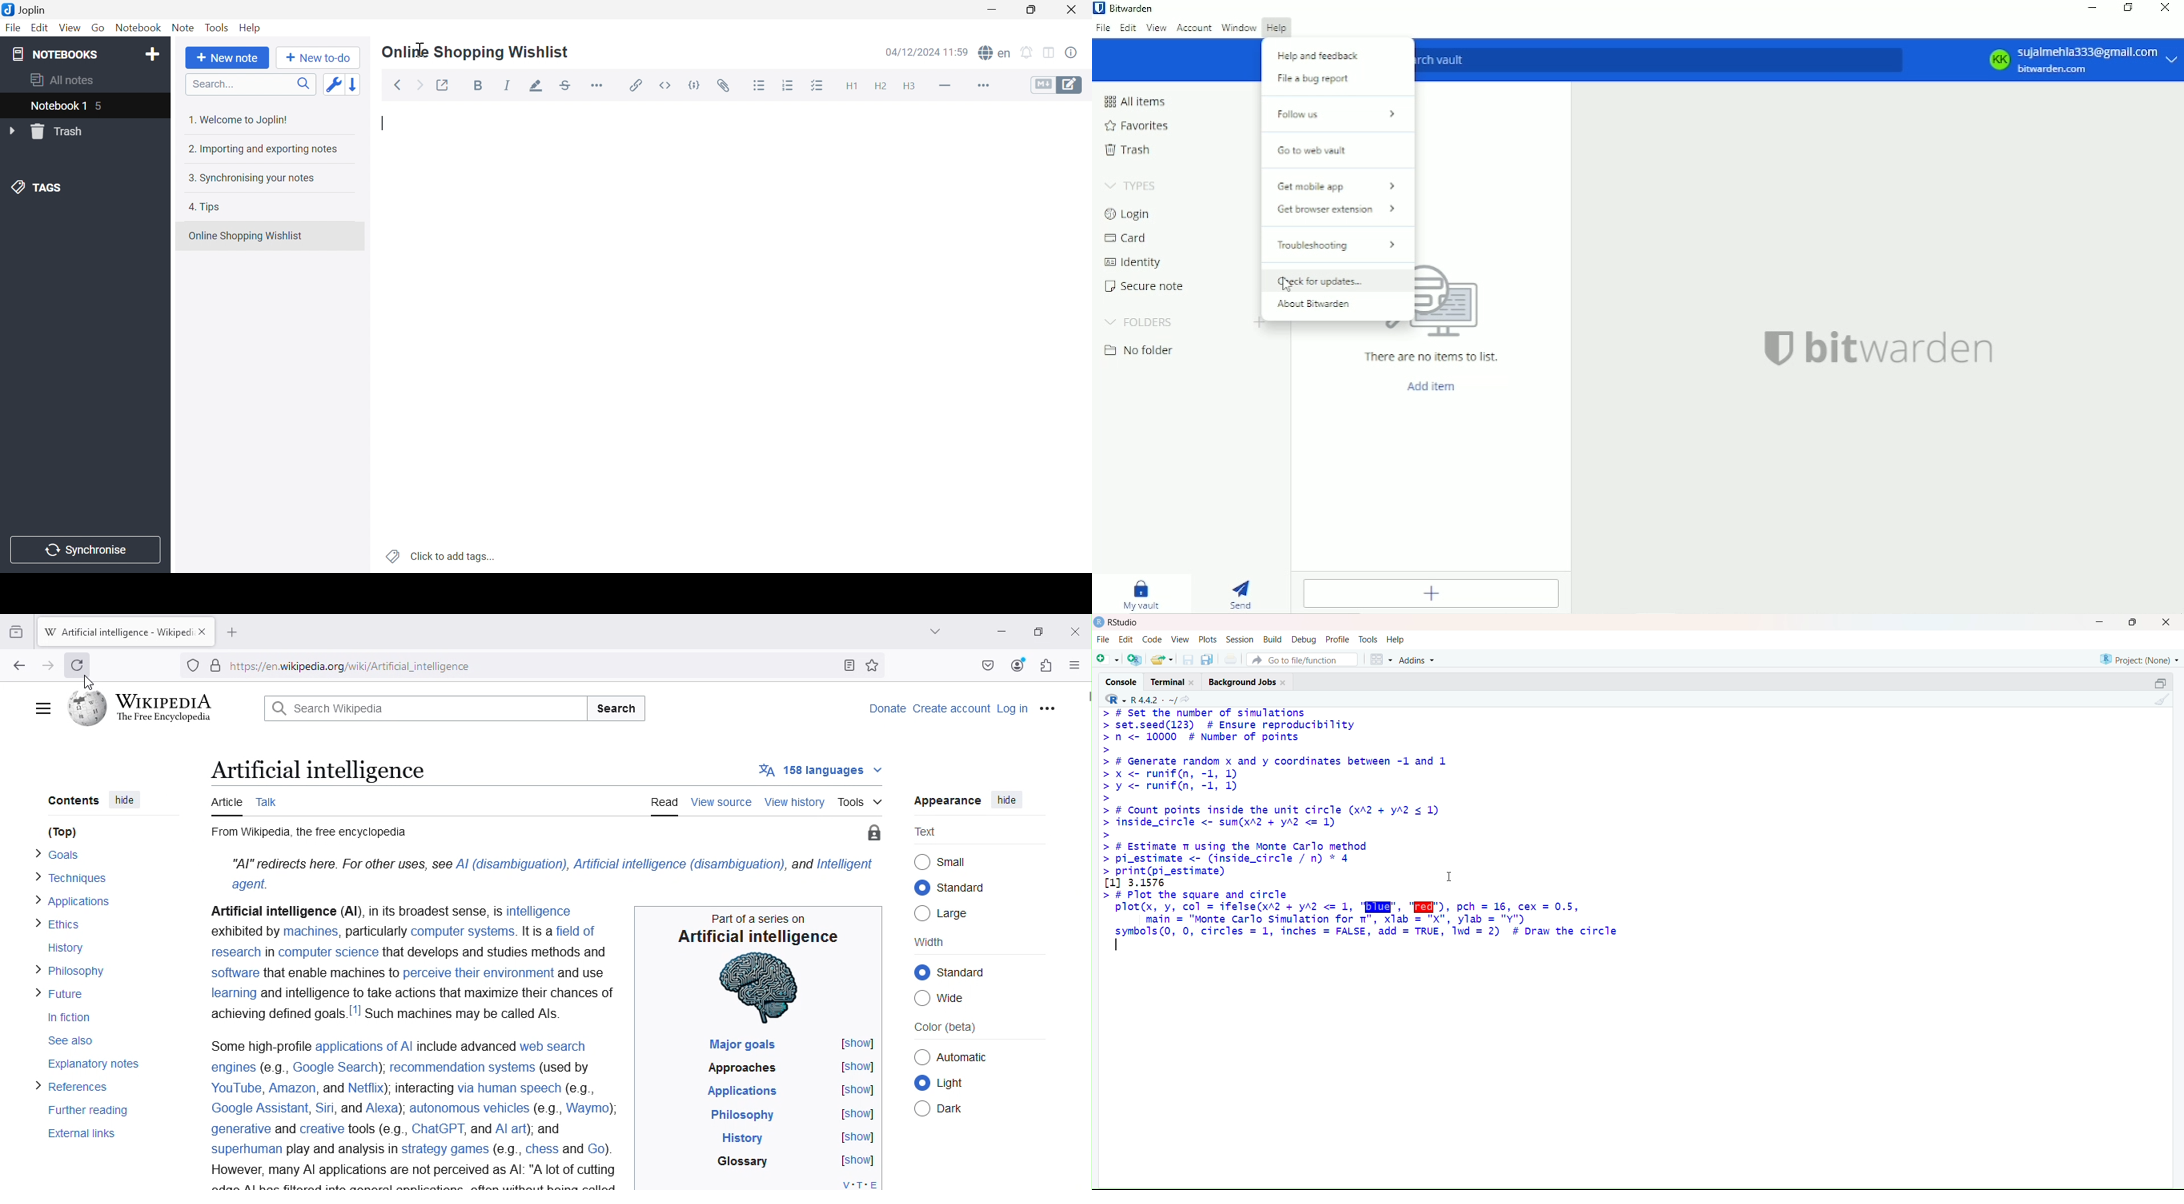  I want to click on Clear Console (Ctrl + L), so click(2162, 705).